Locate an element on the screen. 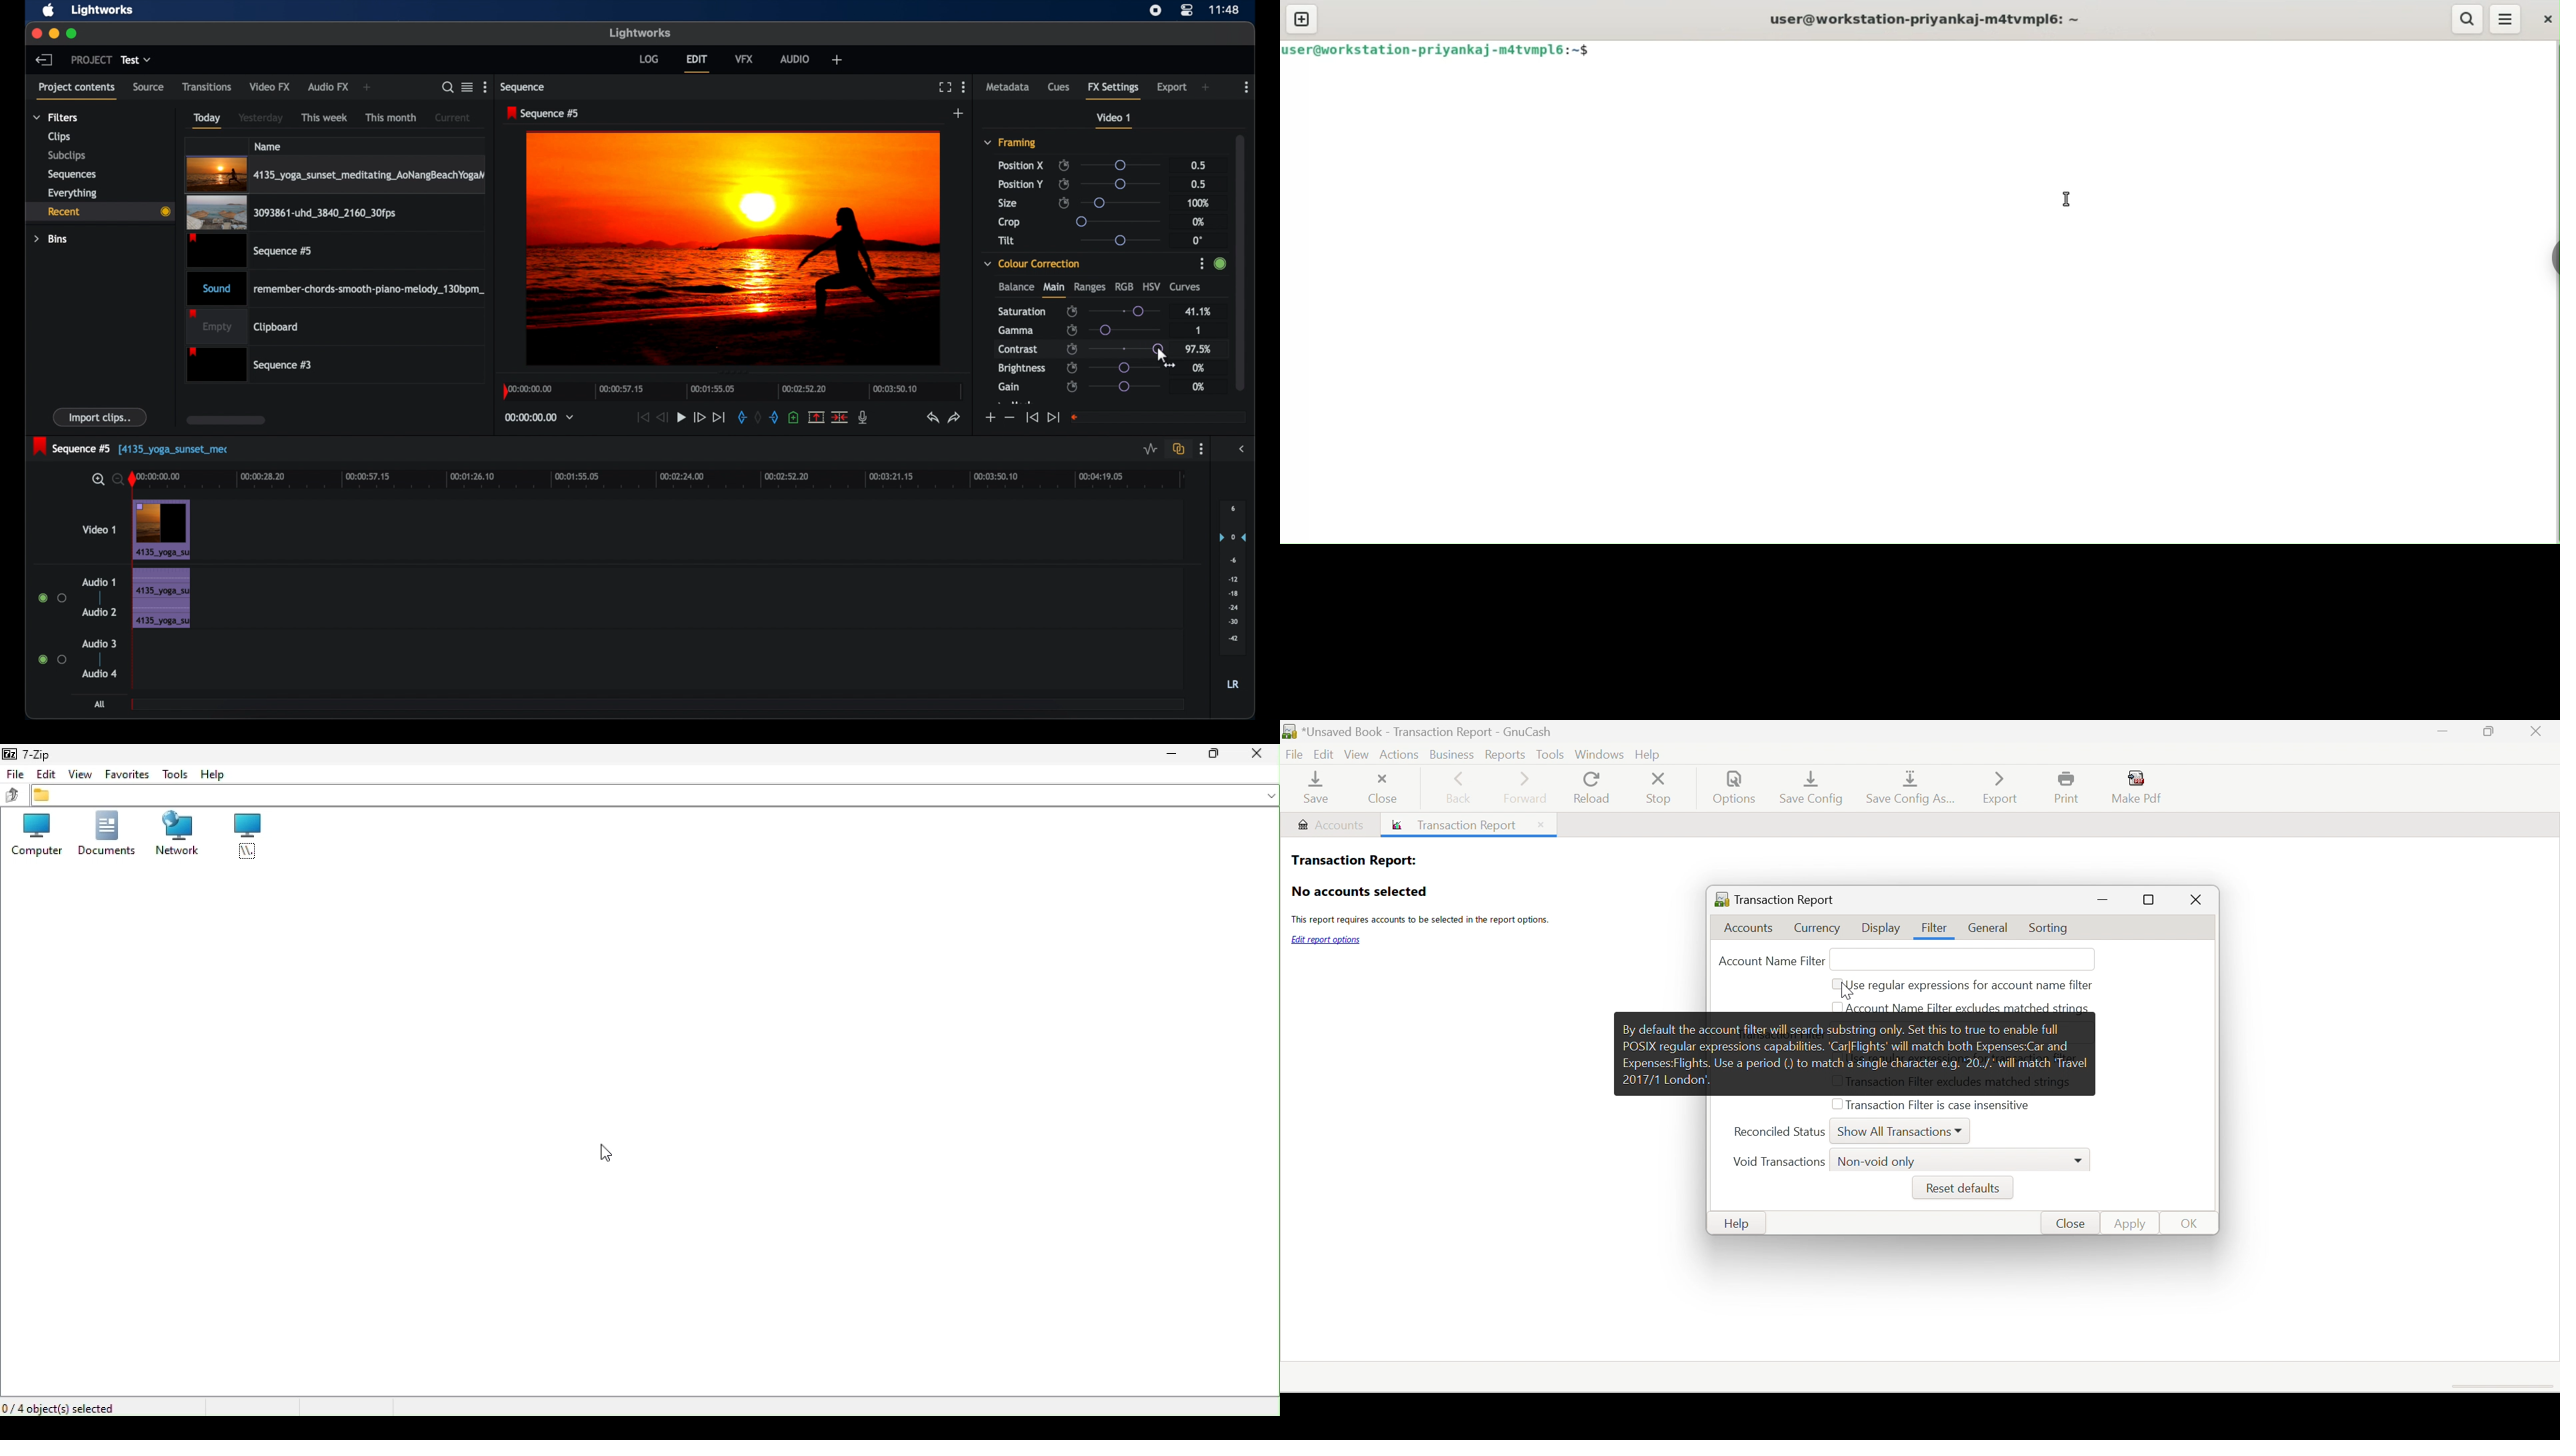 The height and width of the screenshot is (1456, 2576). Drop Down is located at coordinates (1962, 1130).